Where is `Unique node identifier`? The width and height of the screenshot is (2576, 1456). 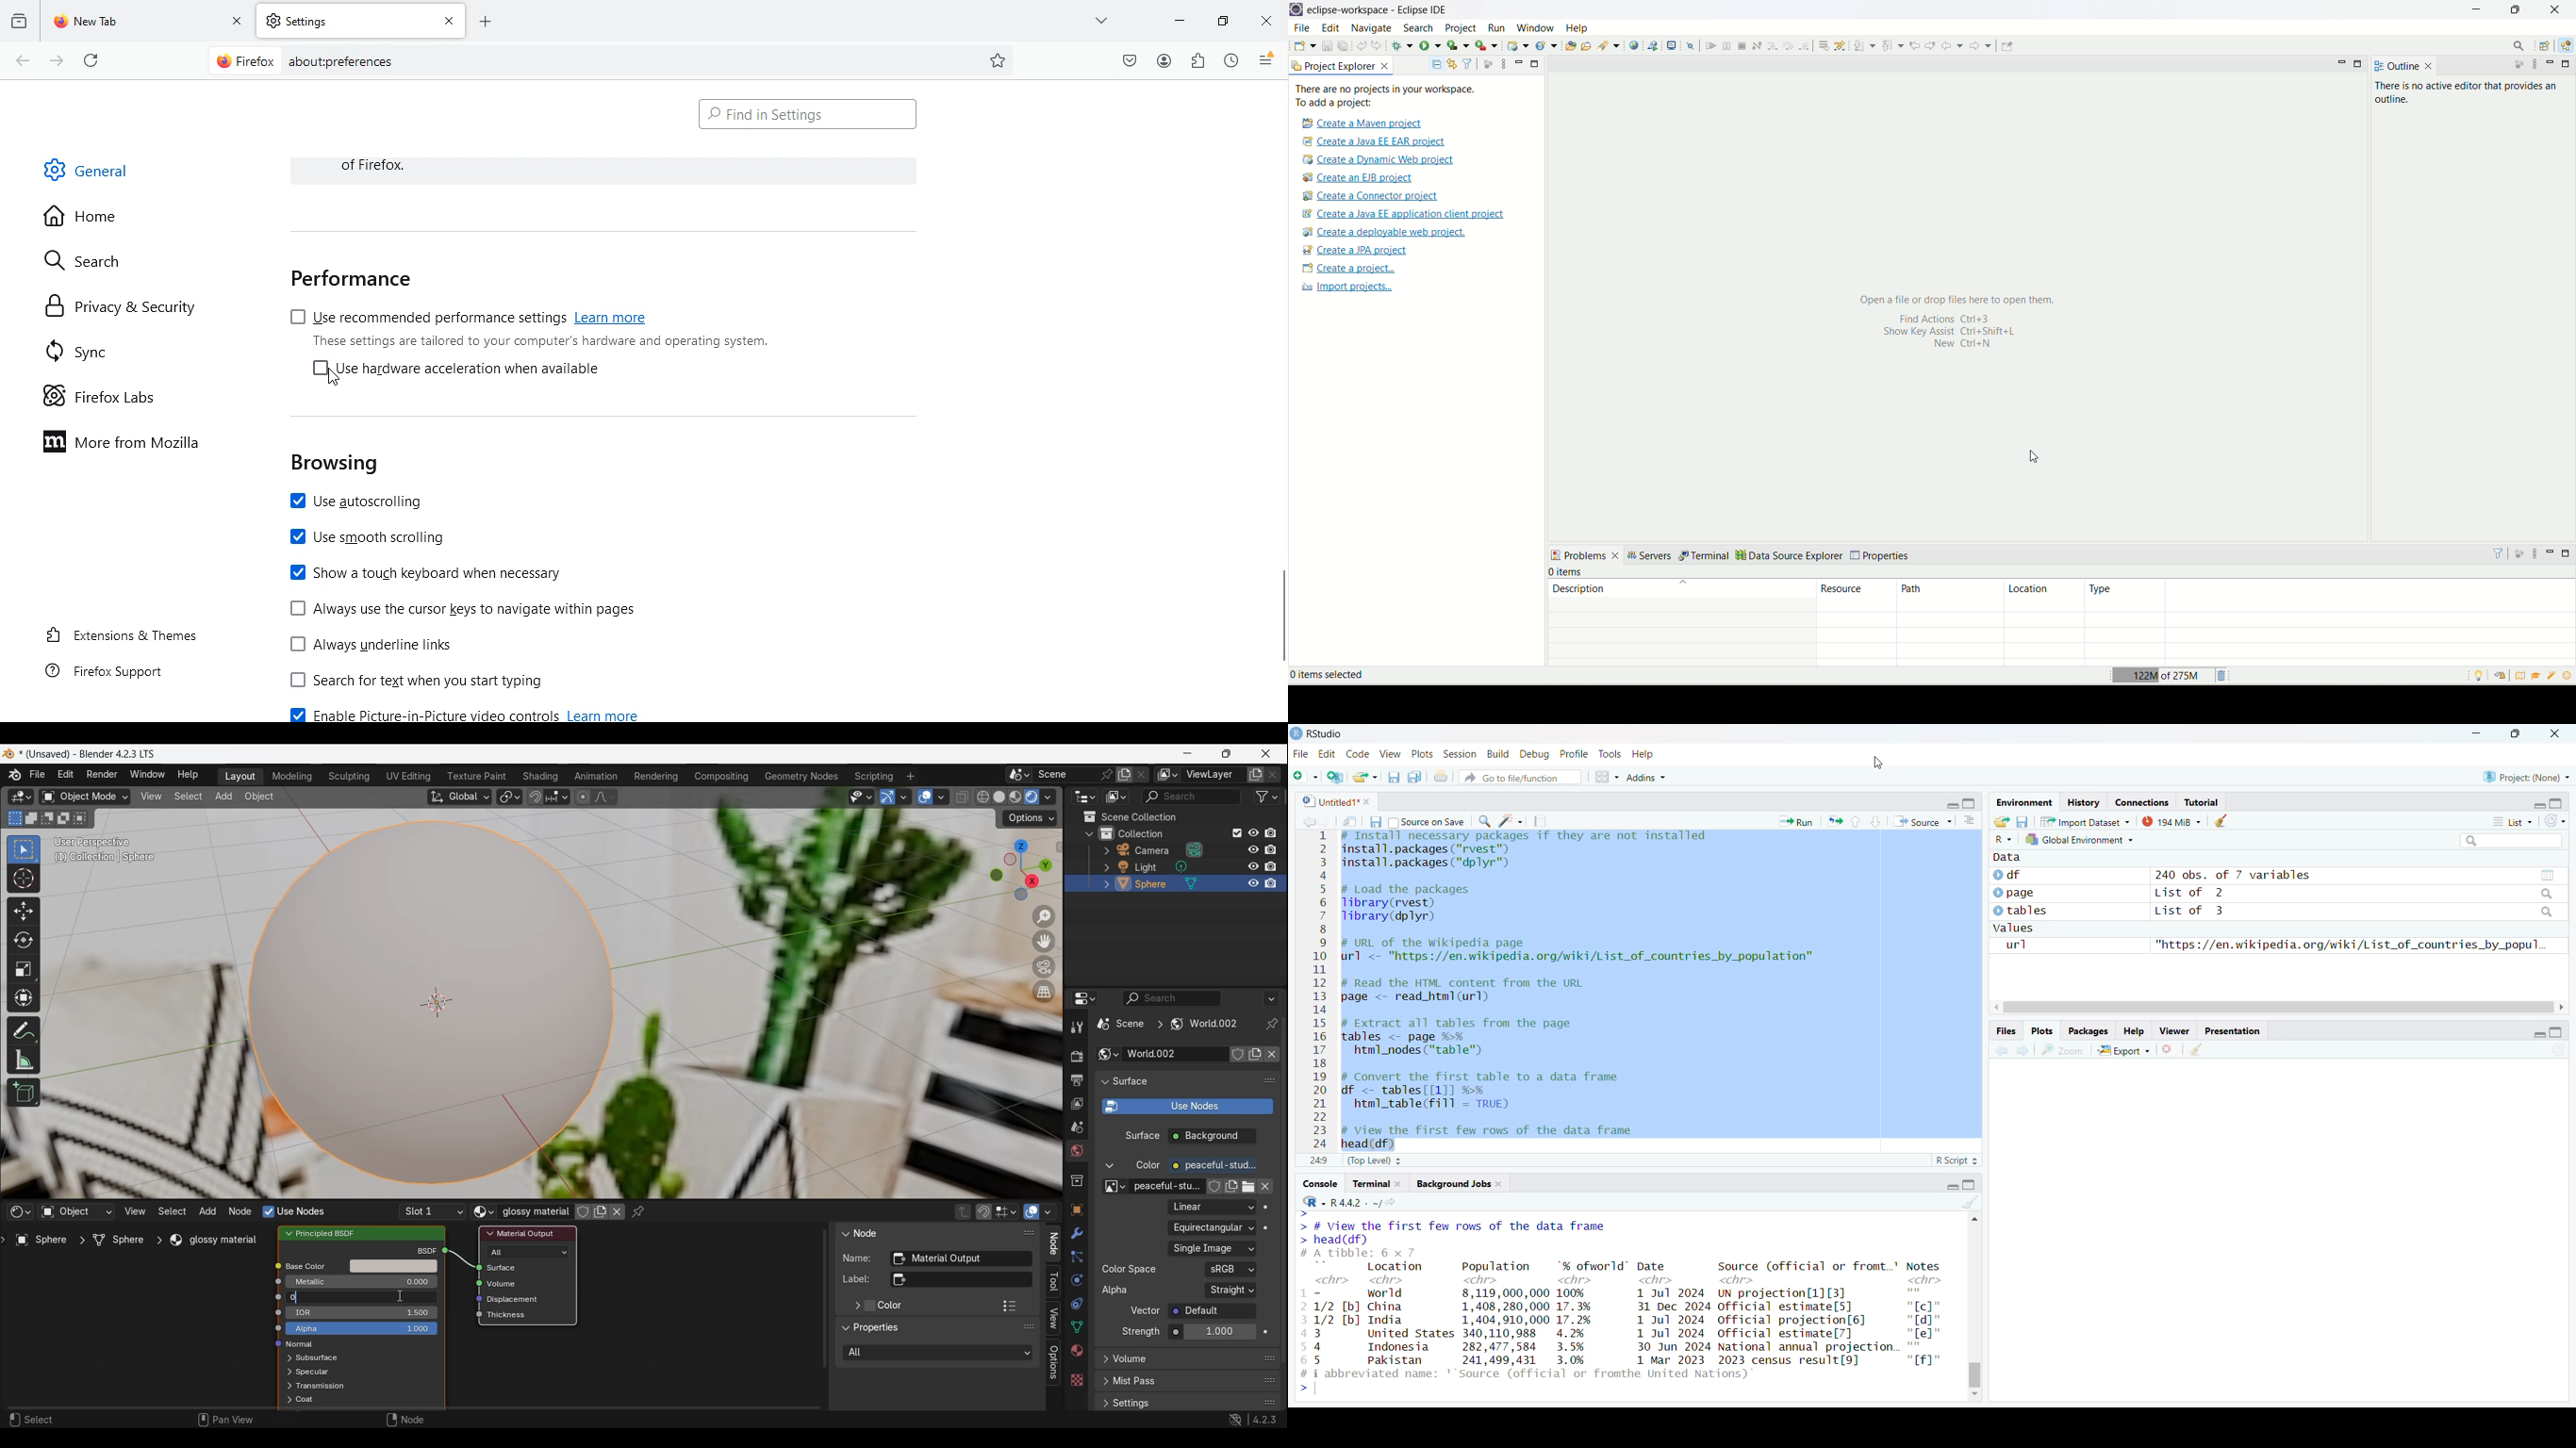 Unique node identifier is located at coordinates (961, 1259).